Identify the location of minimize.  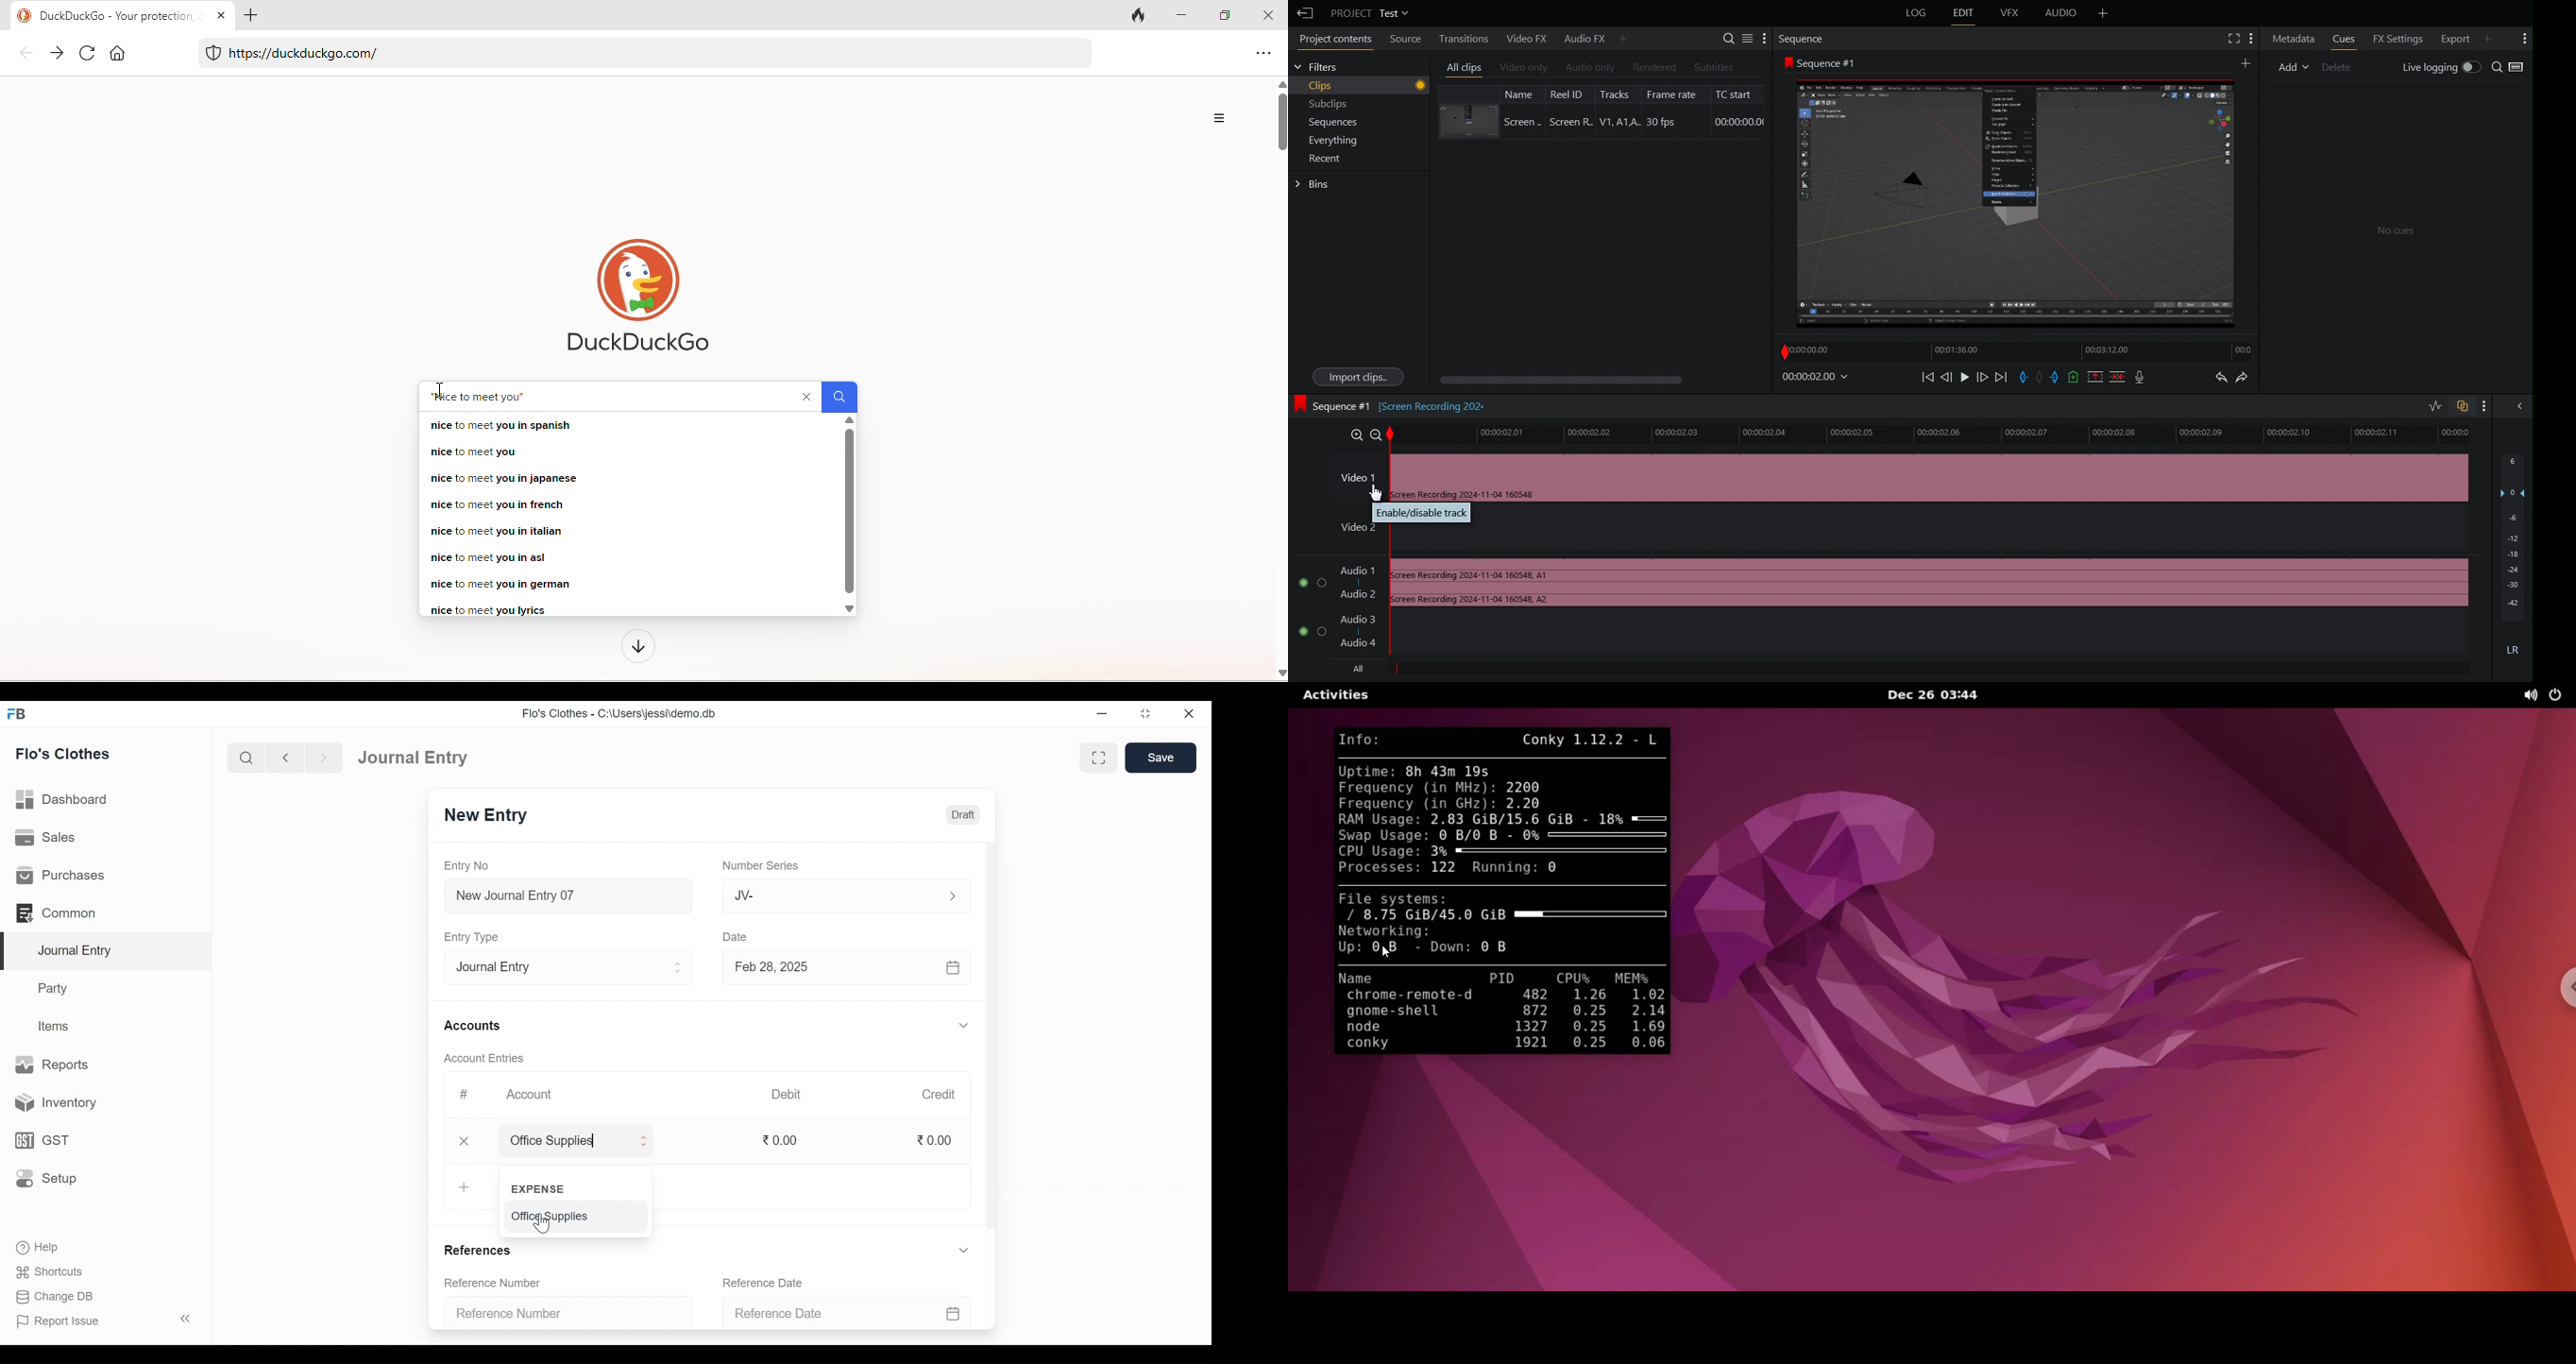
(1102, 715).